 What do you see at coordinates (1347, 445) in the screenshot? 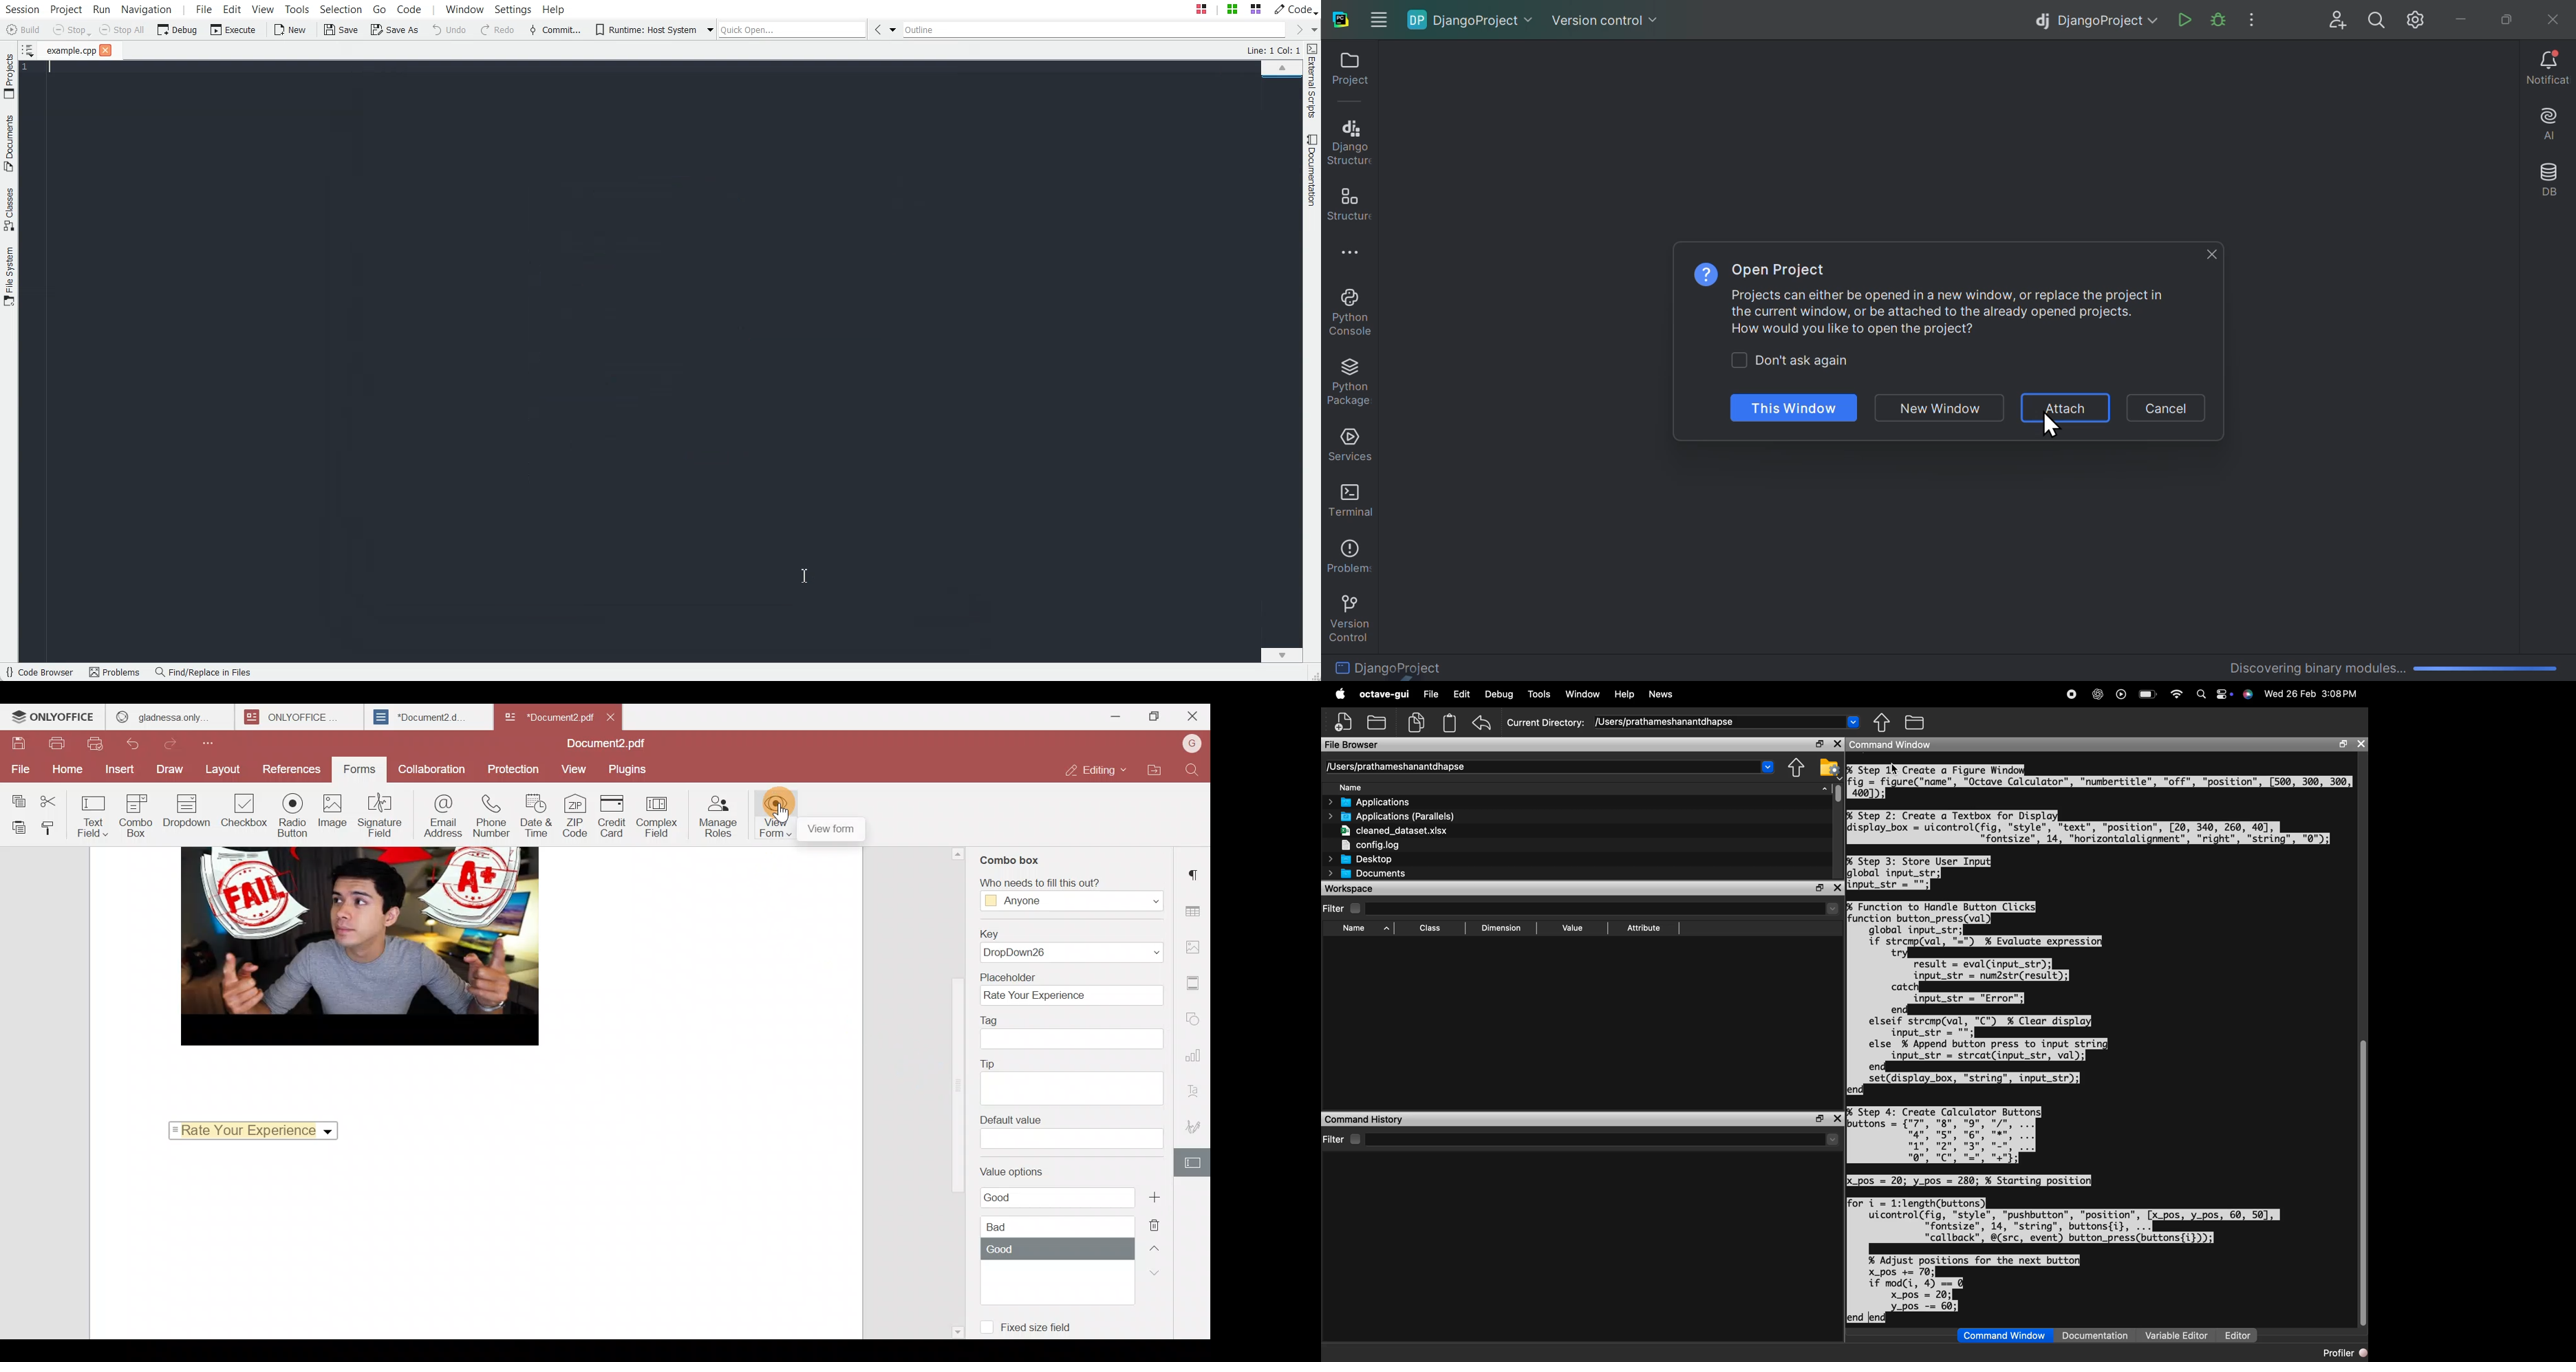
I see `Services` at bounding box center [1347, 445].